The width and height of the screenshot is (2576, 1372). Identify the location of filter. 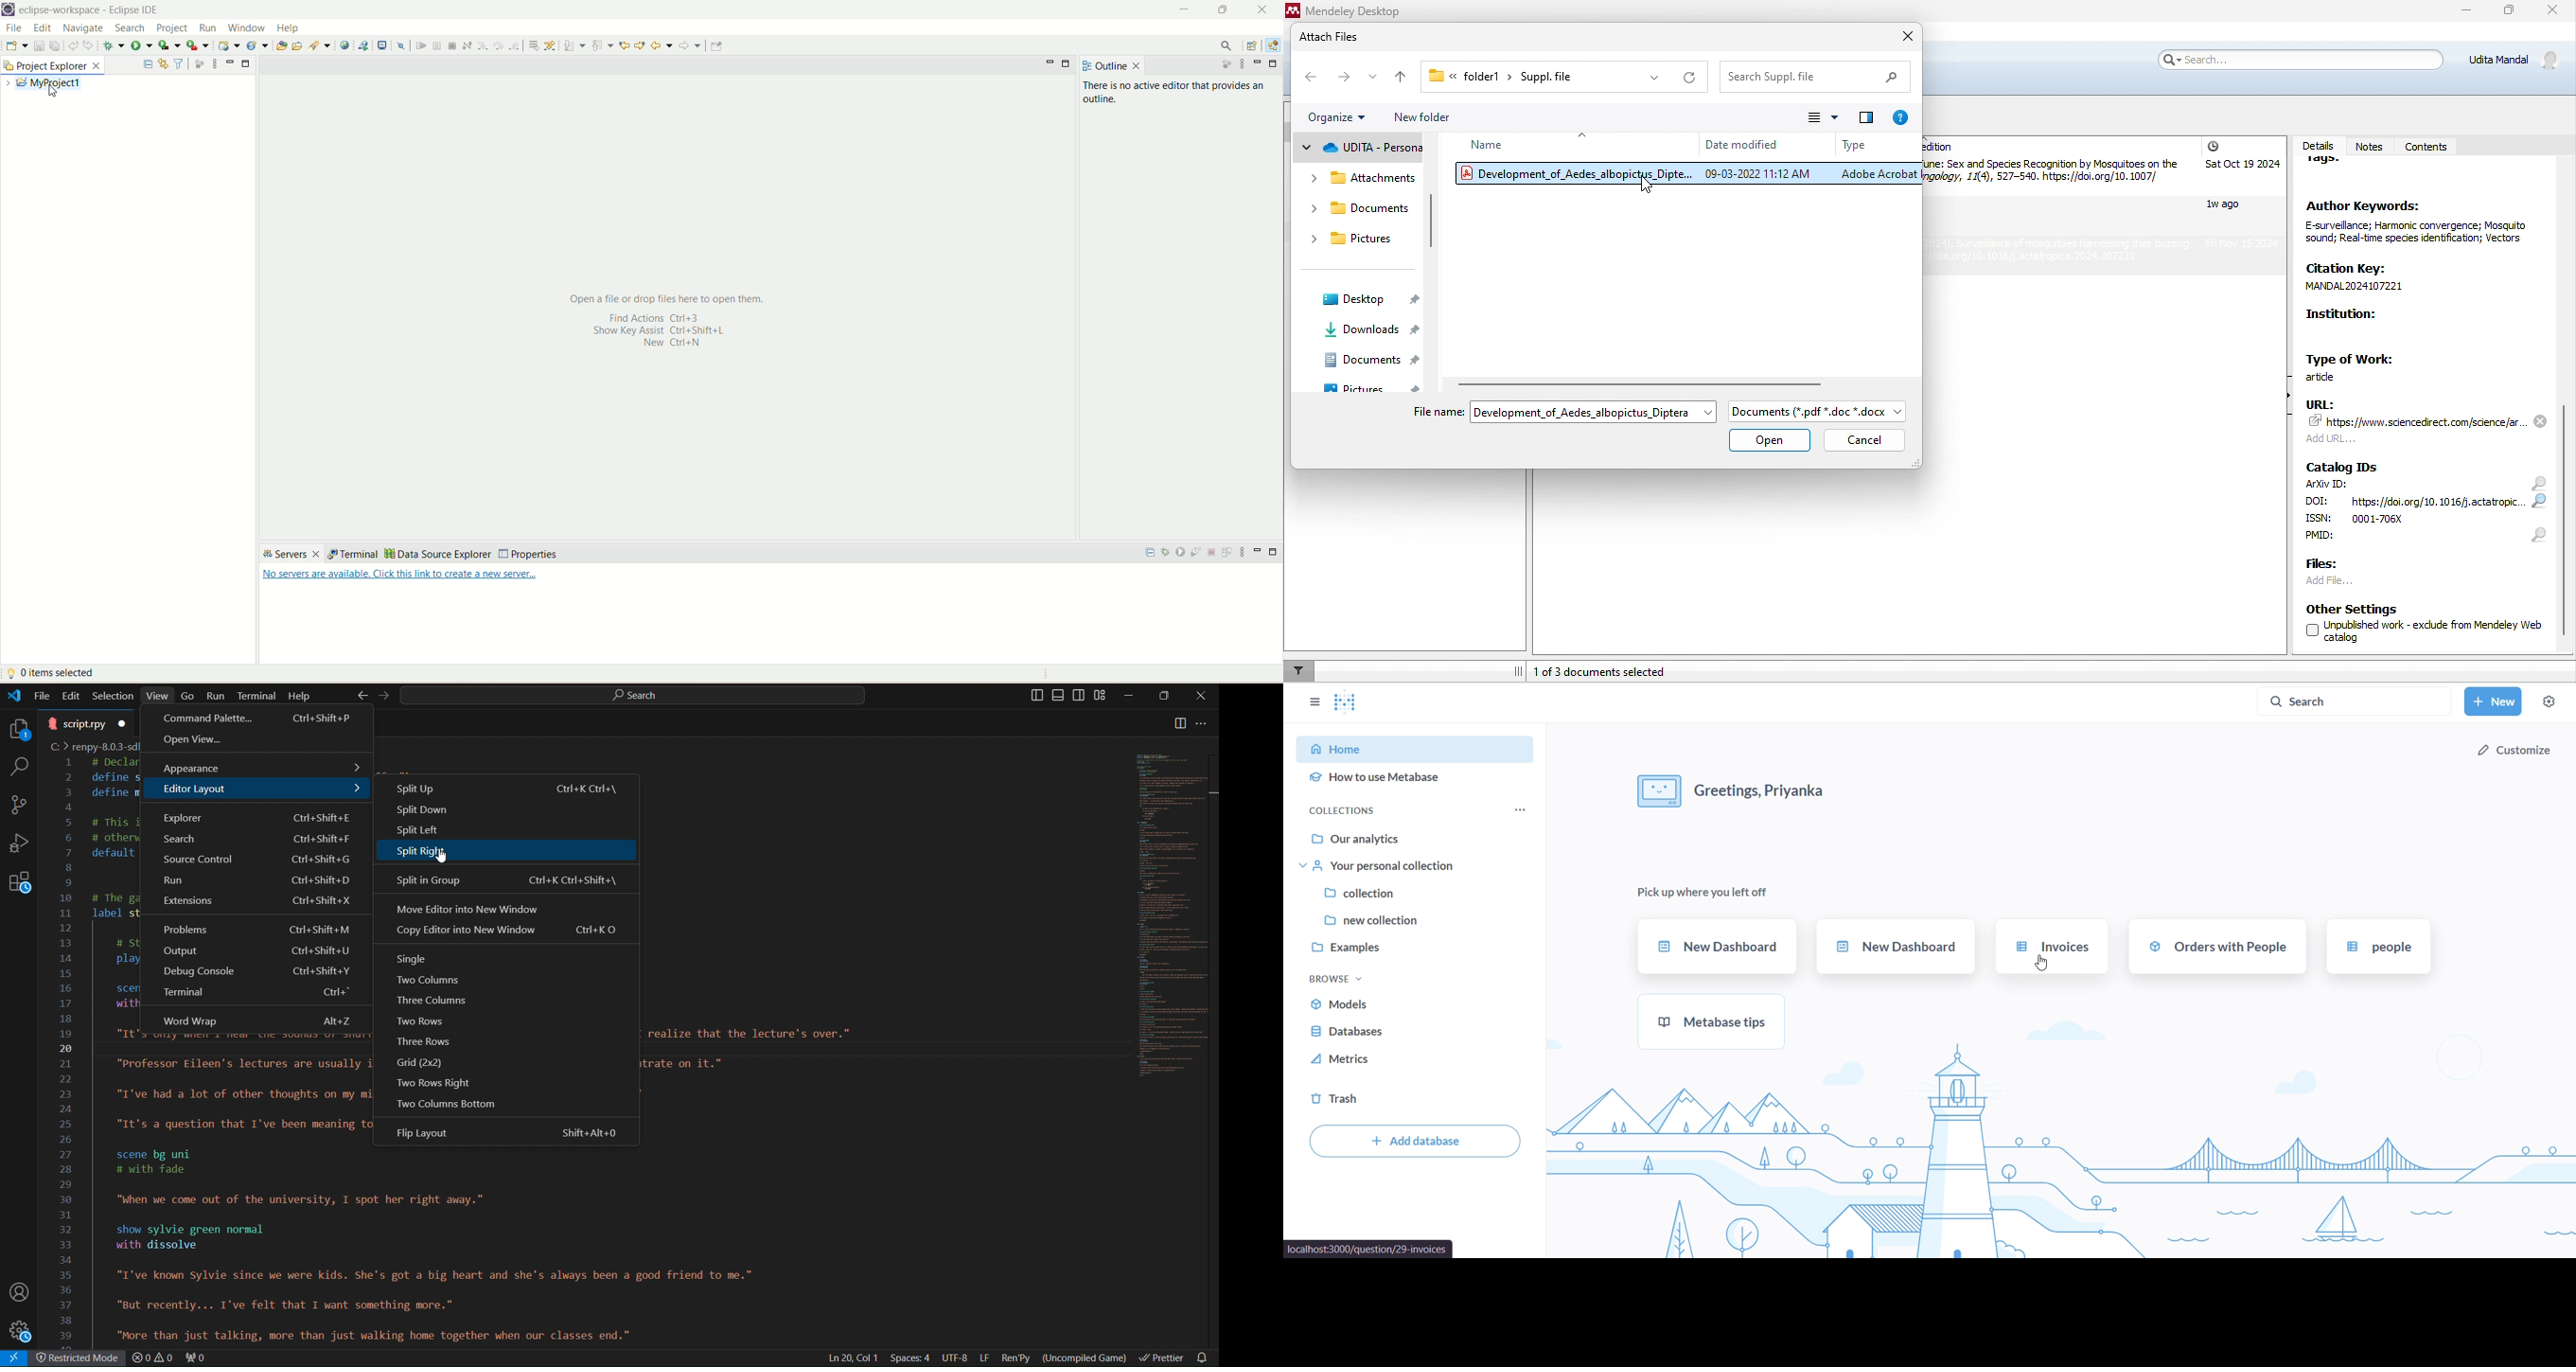
(1300, 670).